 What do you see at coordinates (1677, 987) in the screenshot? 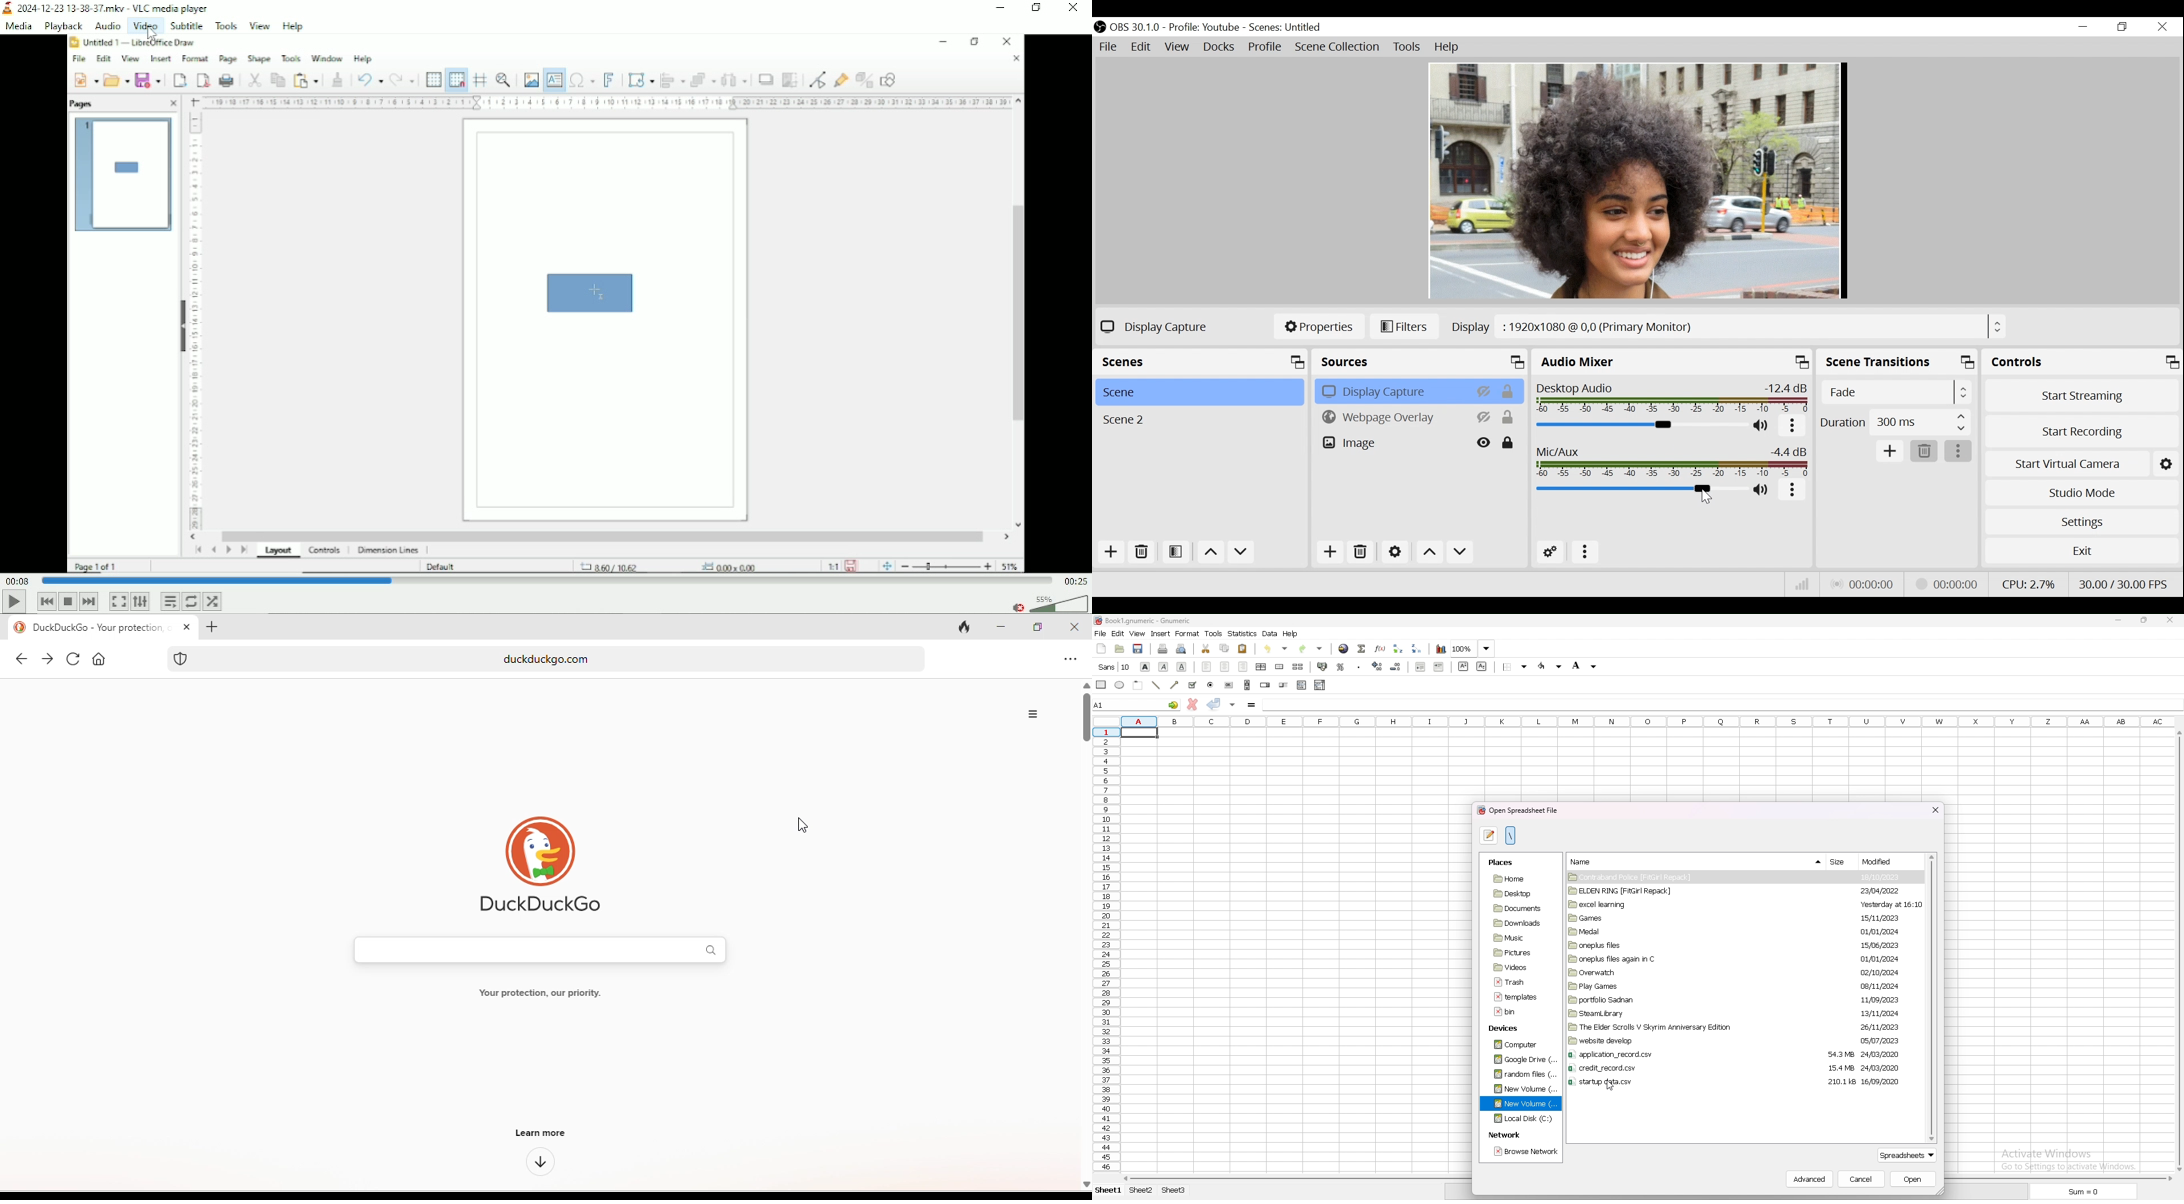
I see `folder` at bounding box center [1677, 987].